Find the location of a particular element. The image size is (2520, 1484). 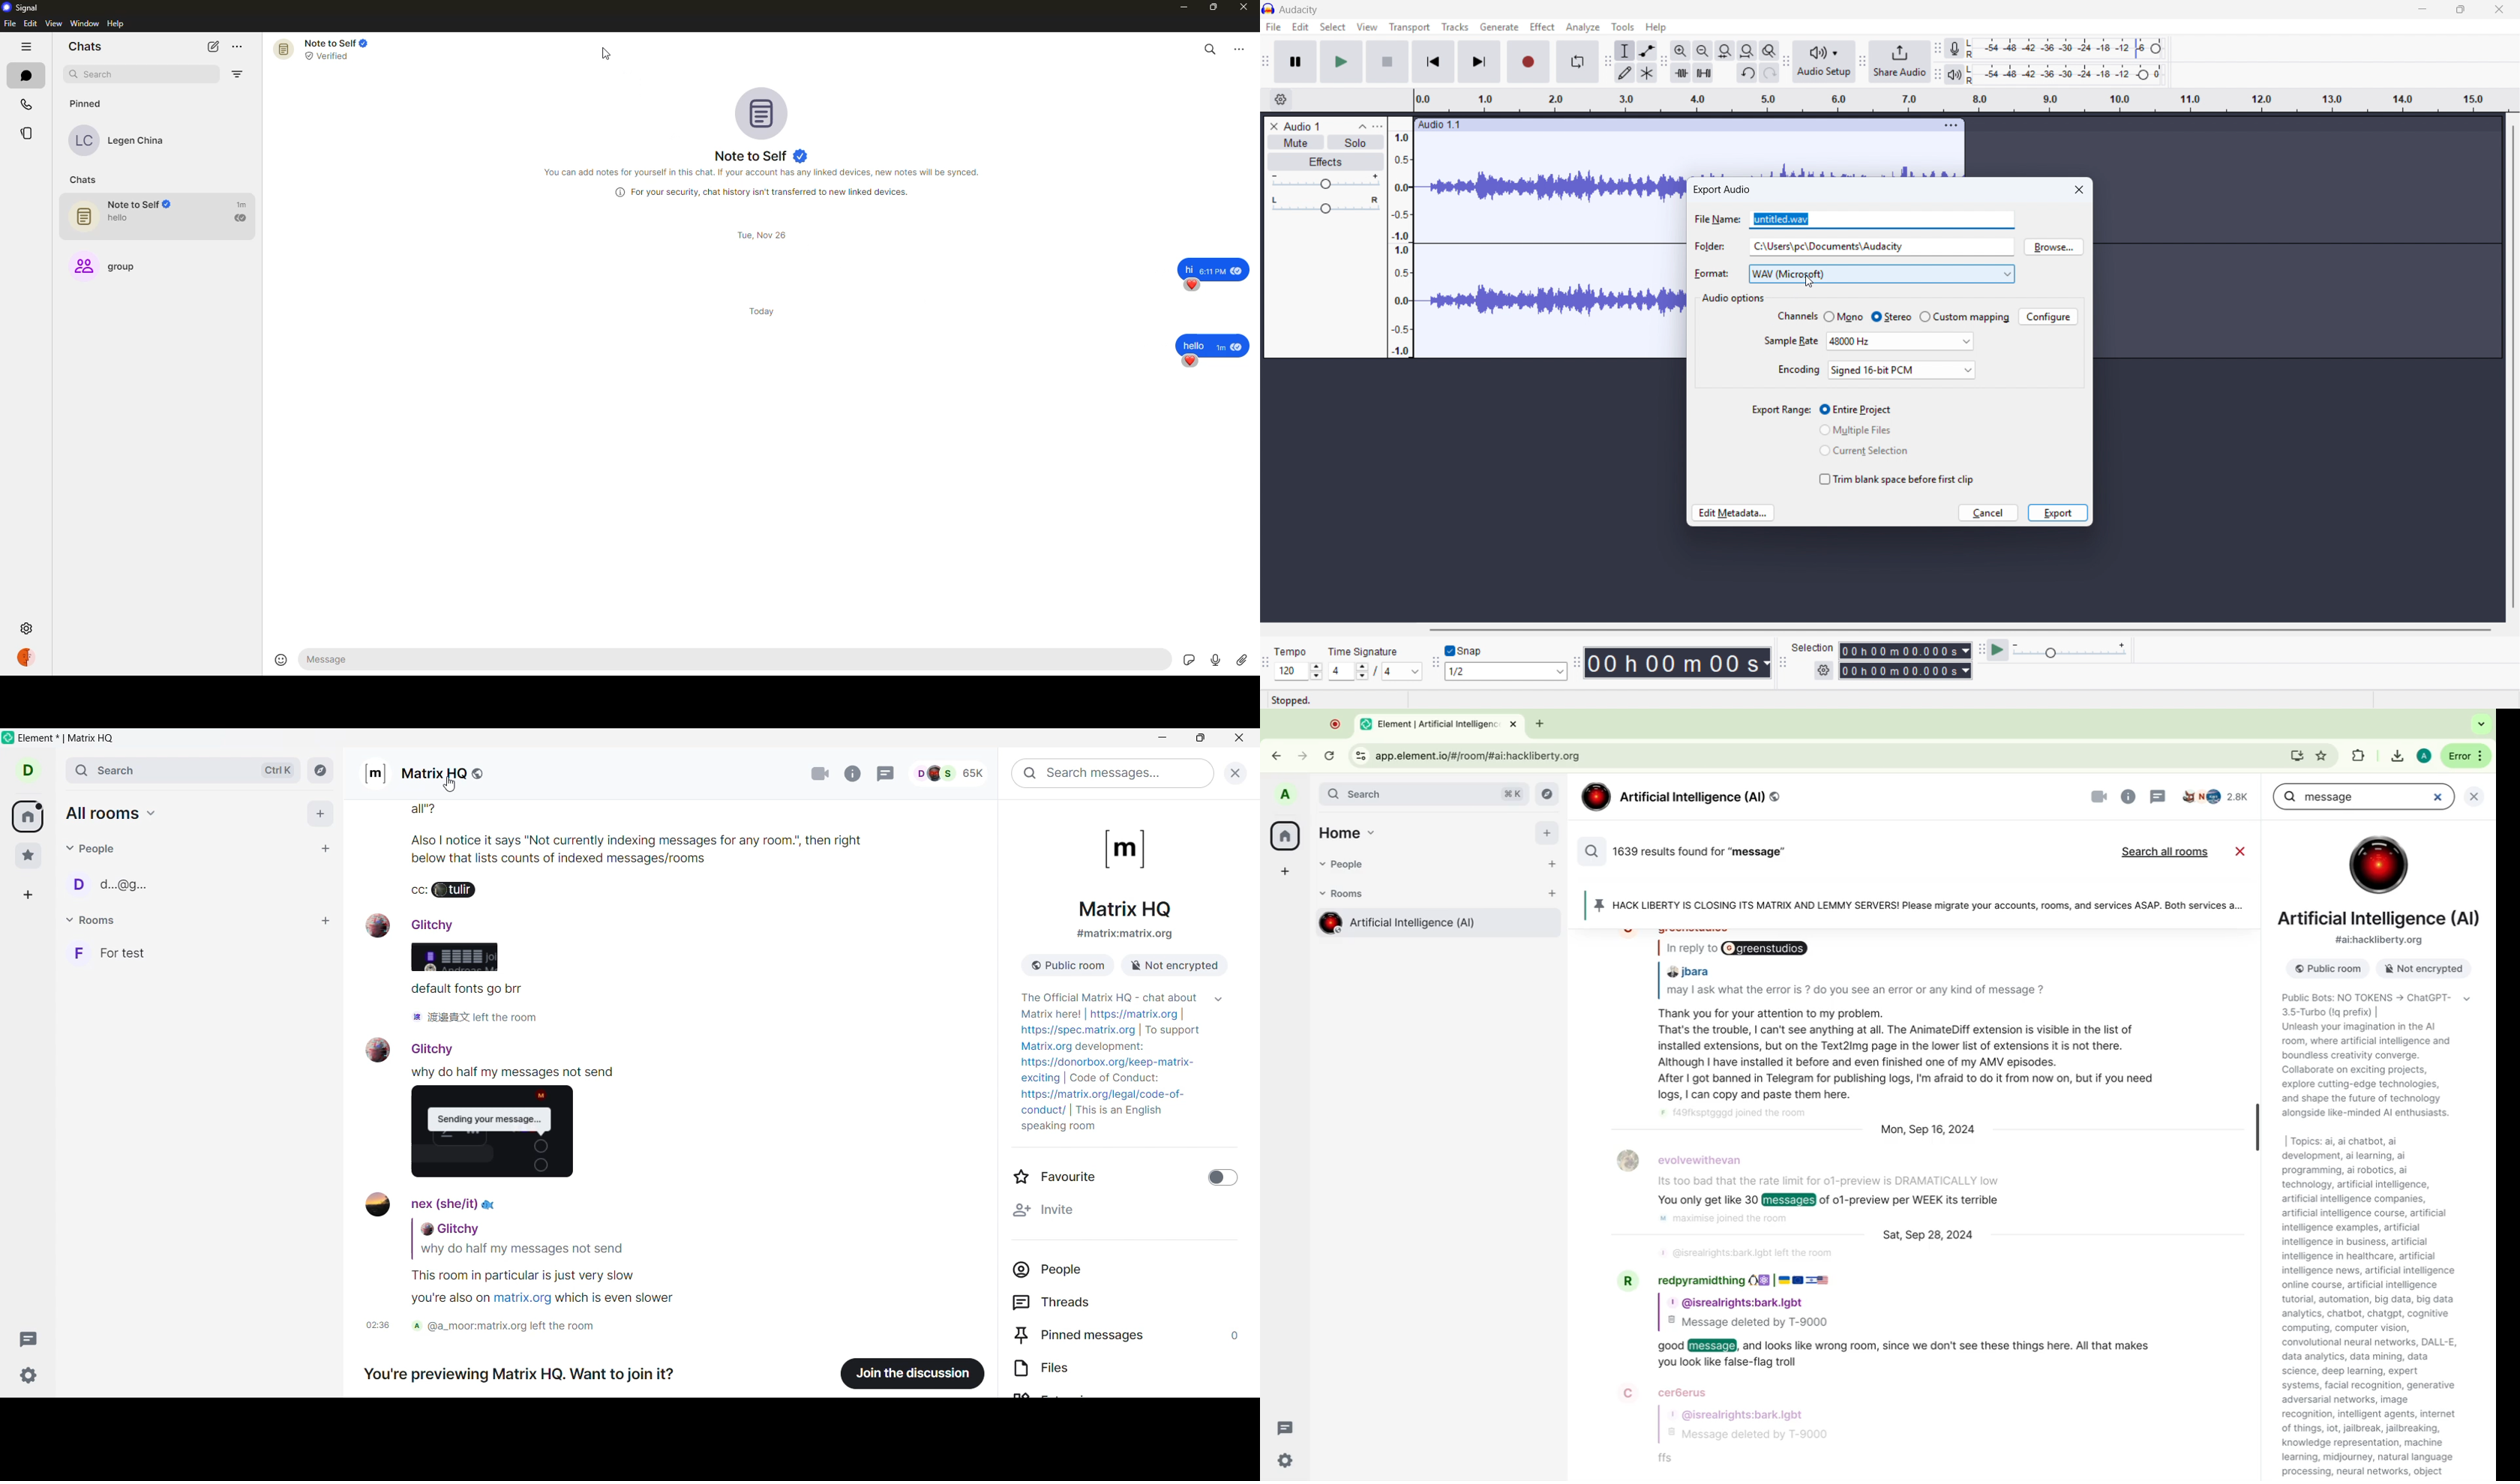

Favorite toggle on/off is located at coordinates (1126, 1176).